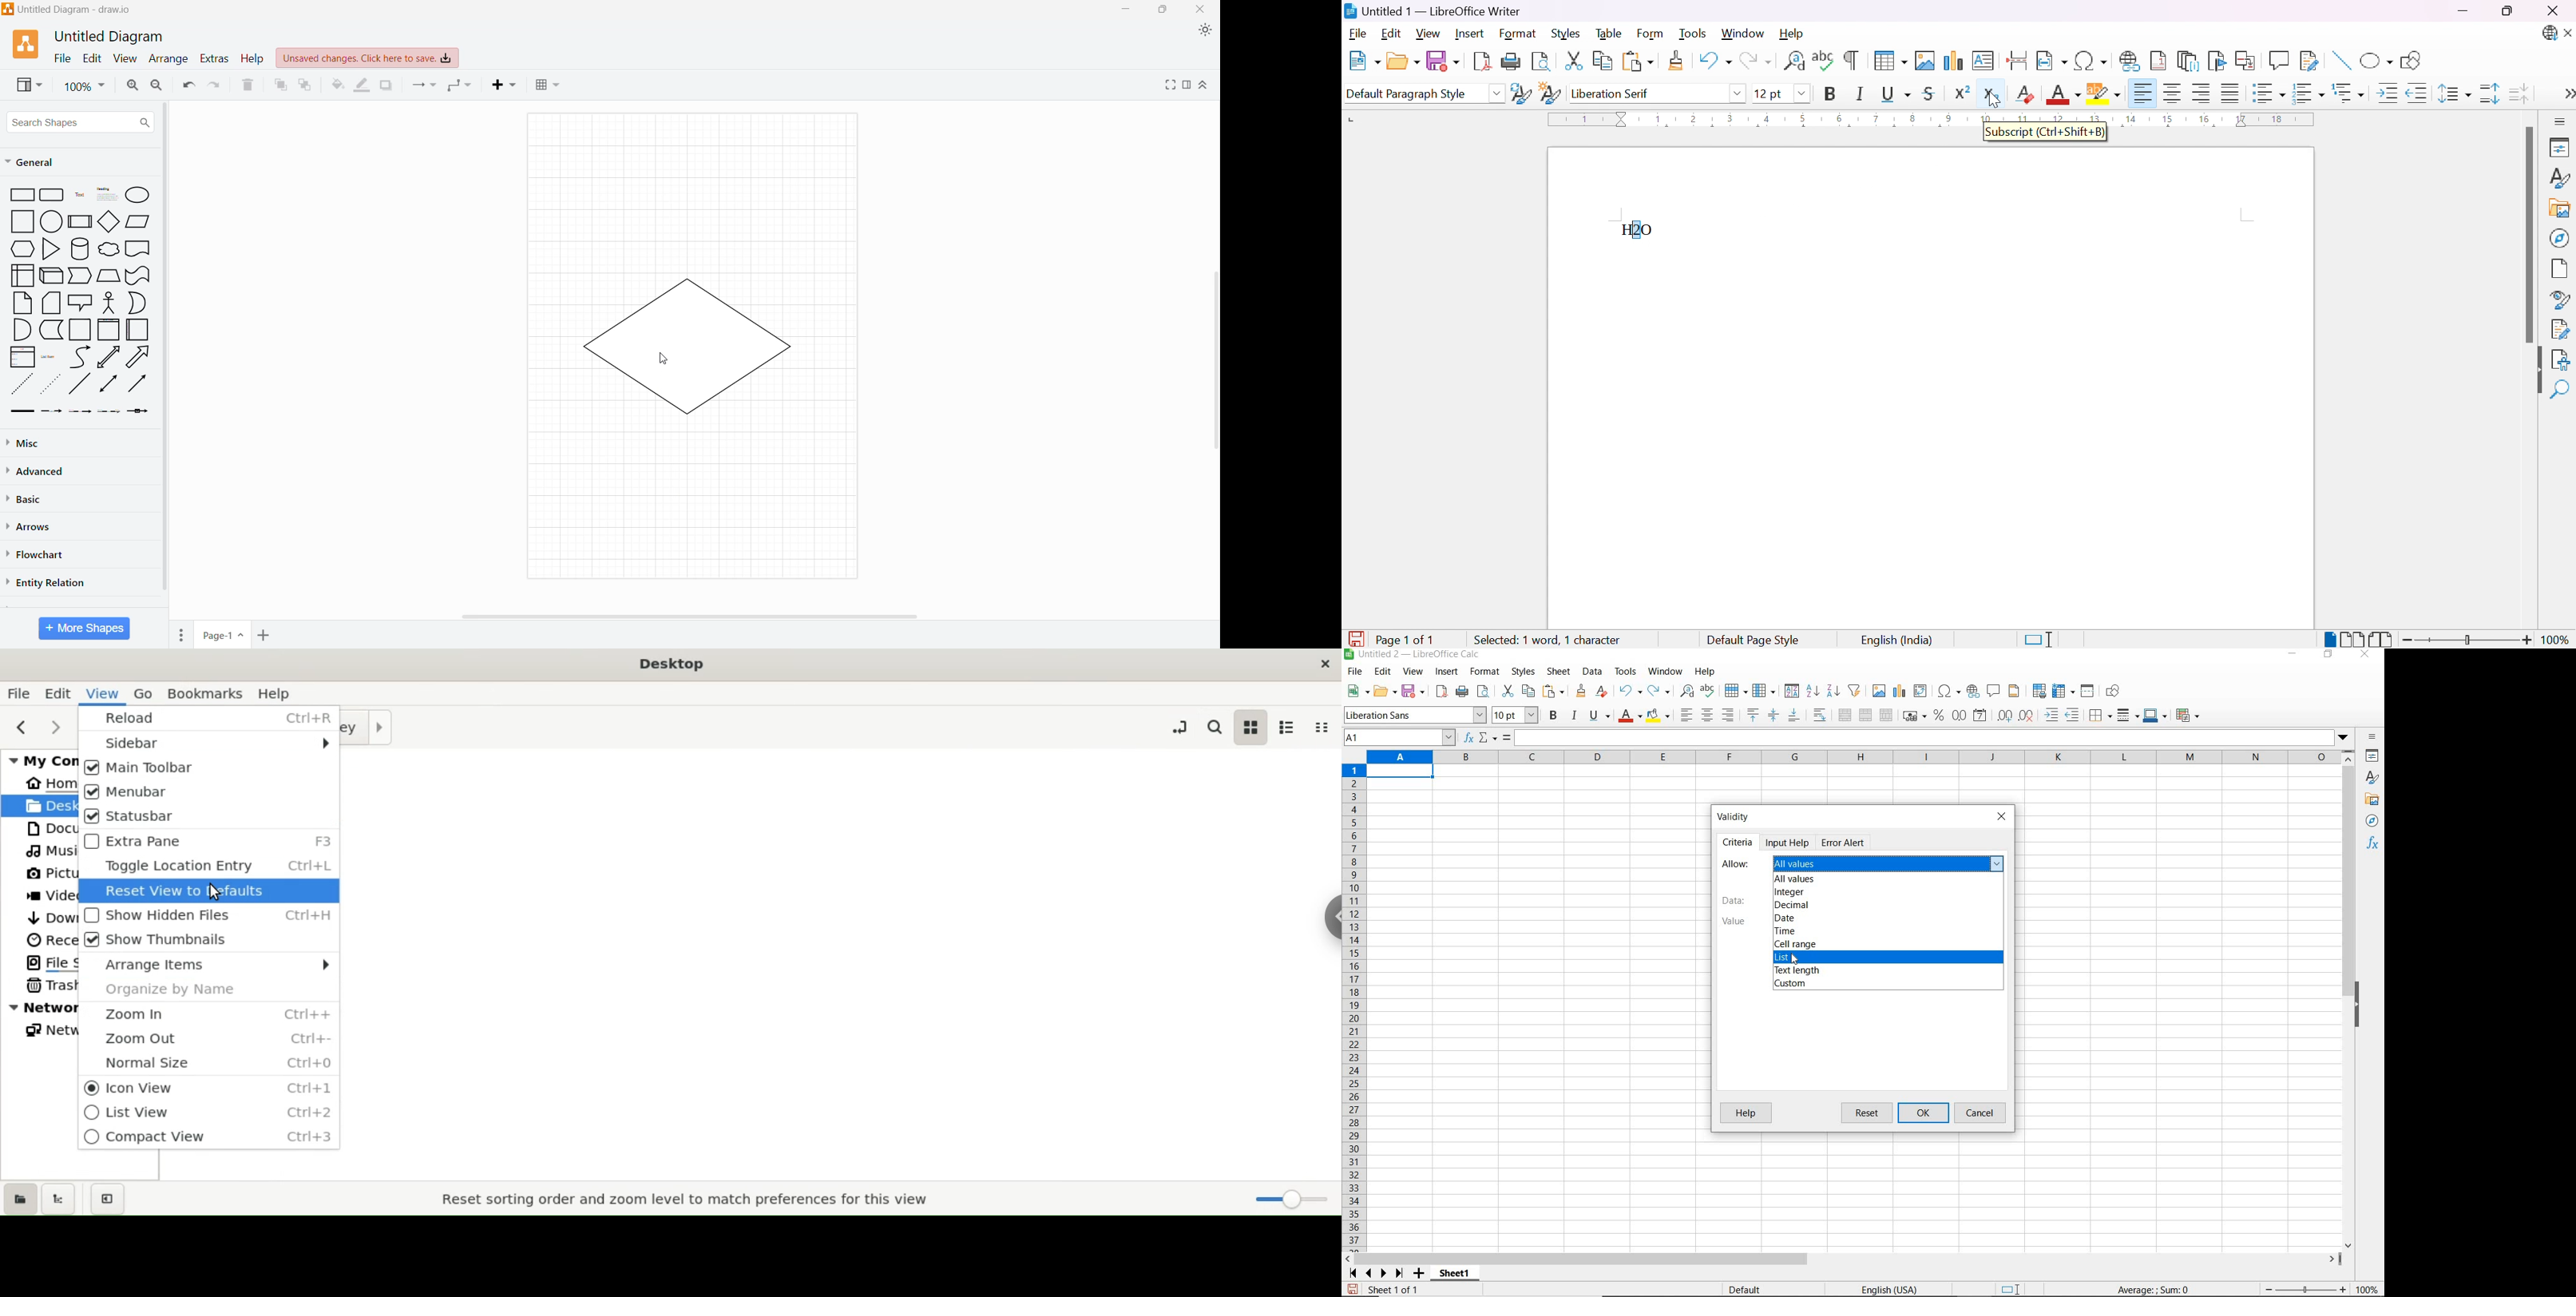  I want to click on Extras, so click(214, 58).